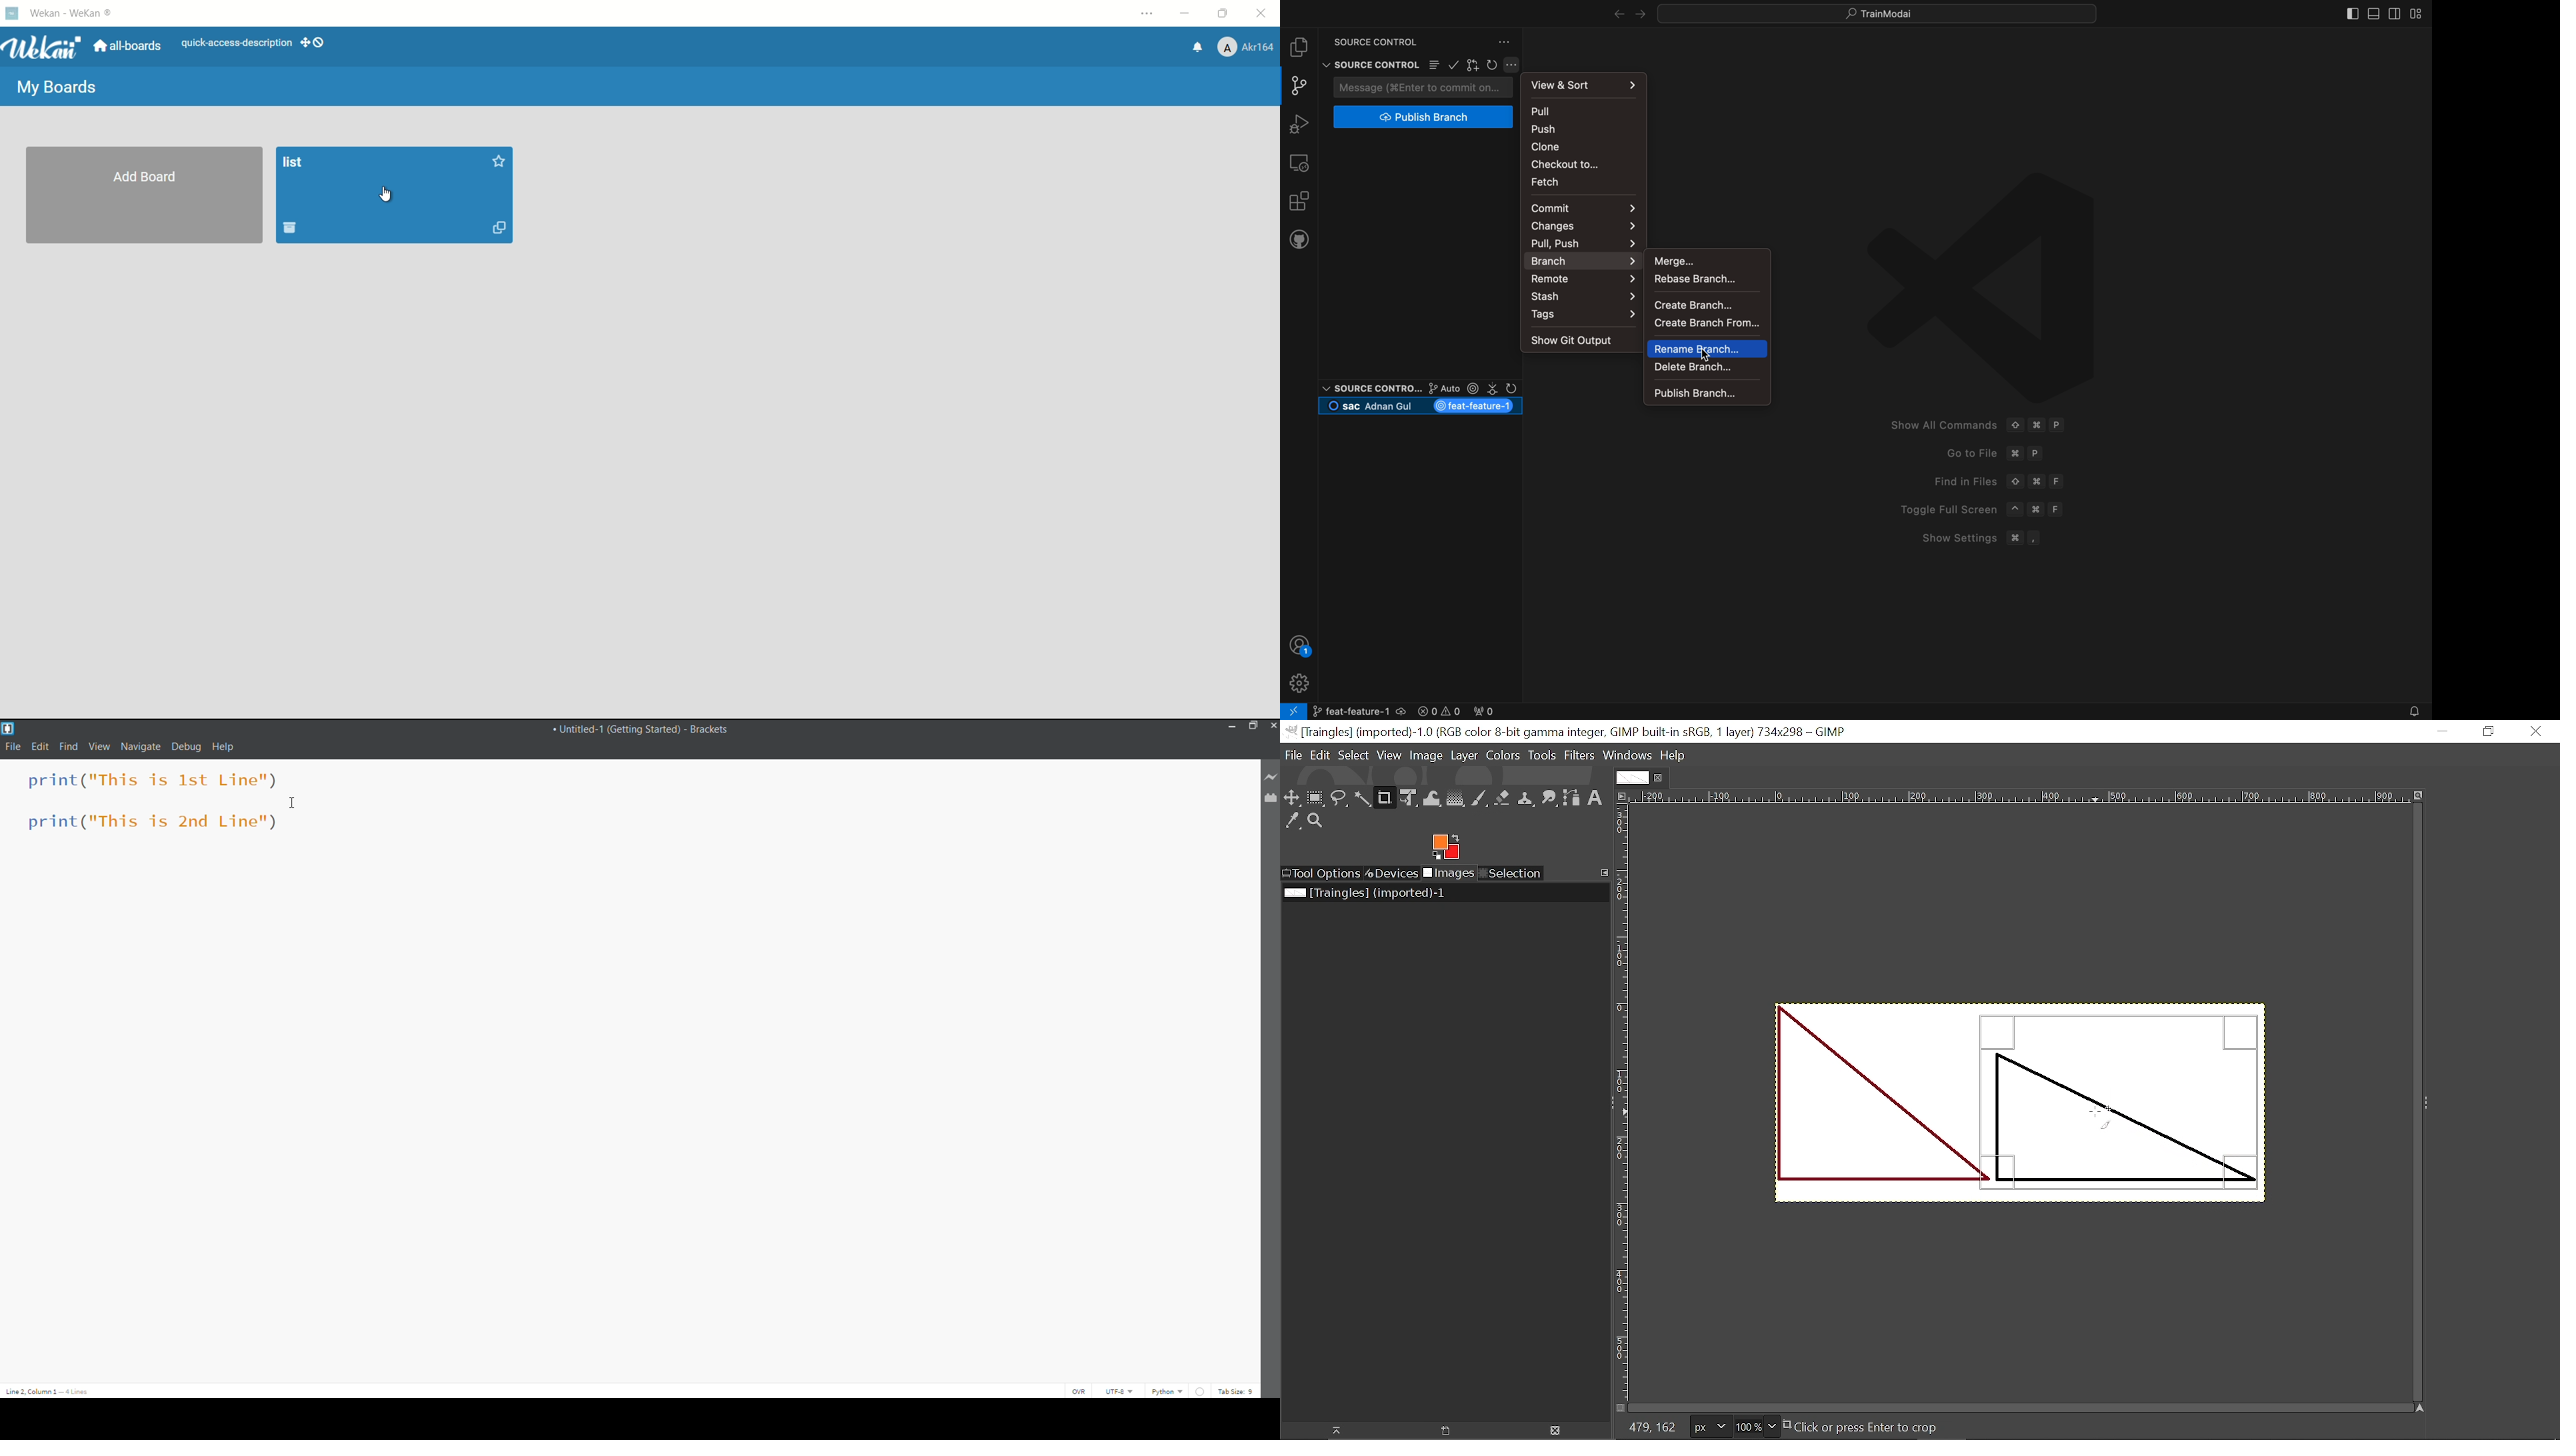 This screenshot has width=2576, height=1456. What do you see at coordinates (1433, 66) in the screenshot?
I see `` at bounding box center [1433, 66].